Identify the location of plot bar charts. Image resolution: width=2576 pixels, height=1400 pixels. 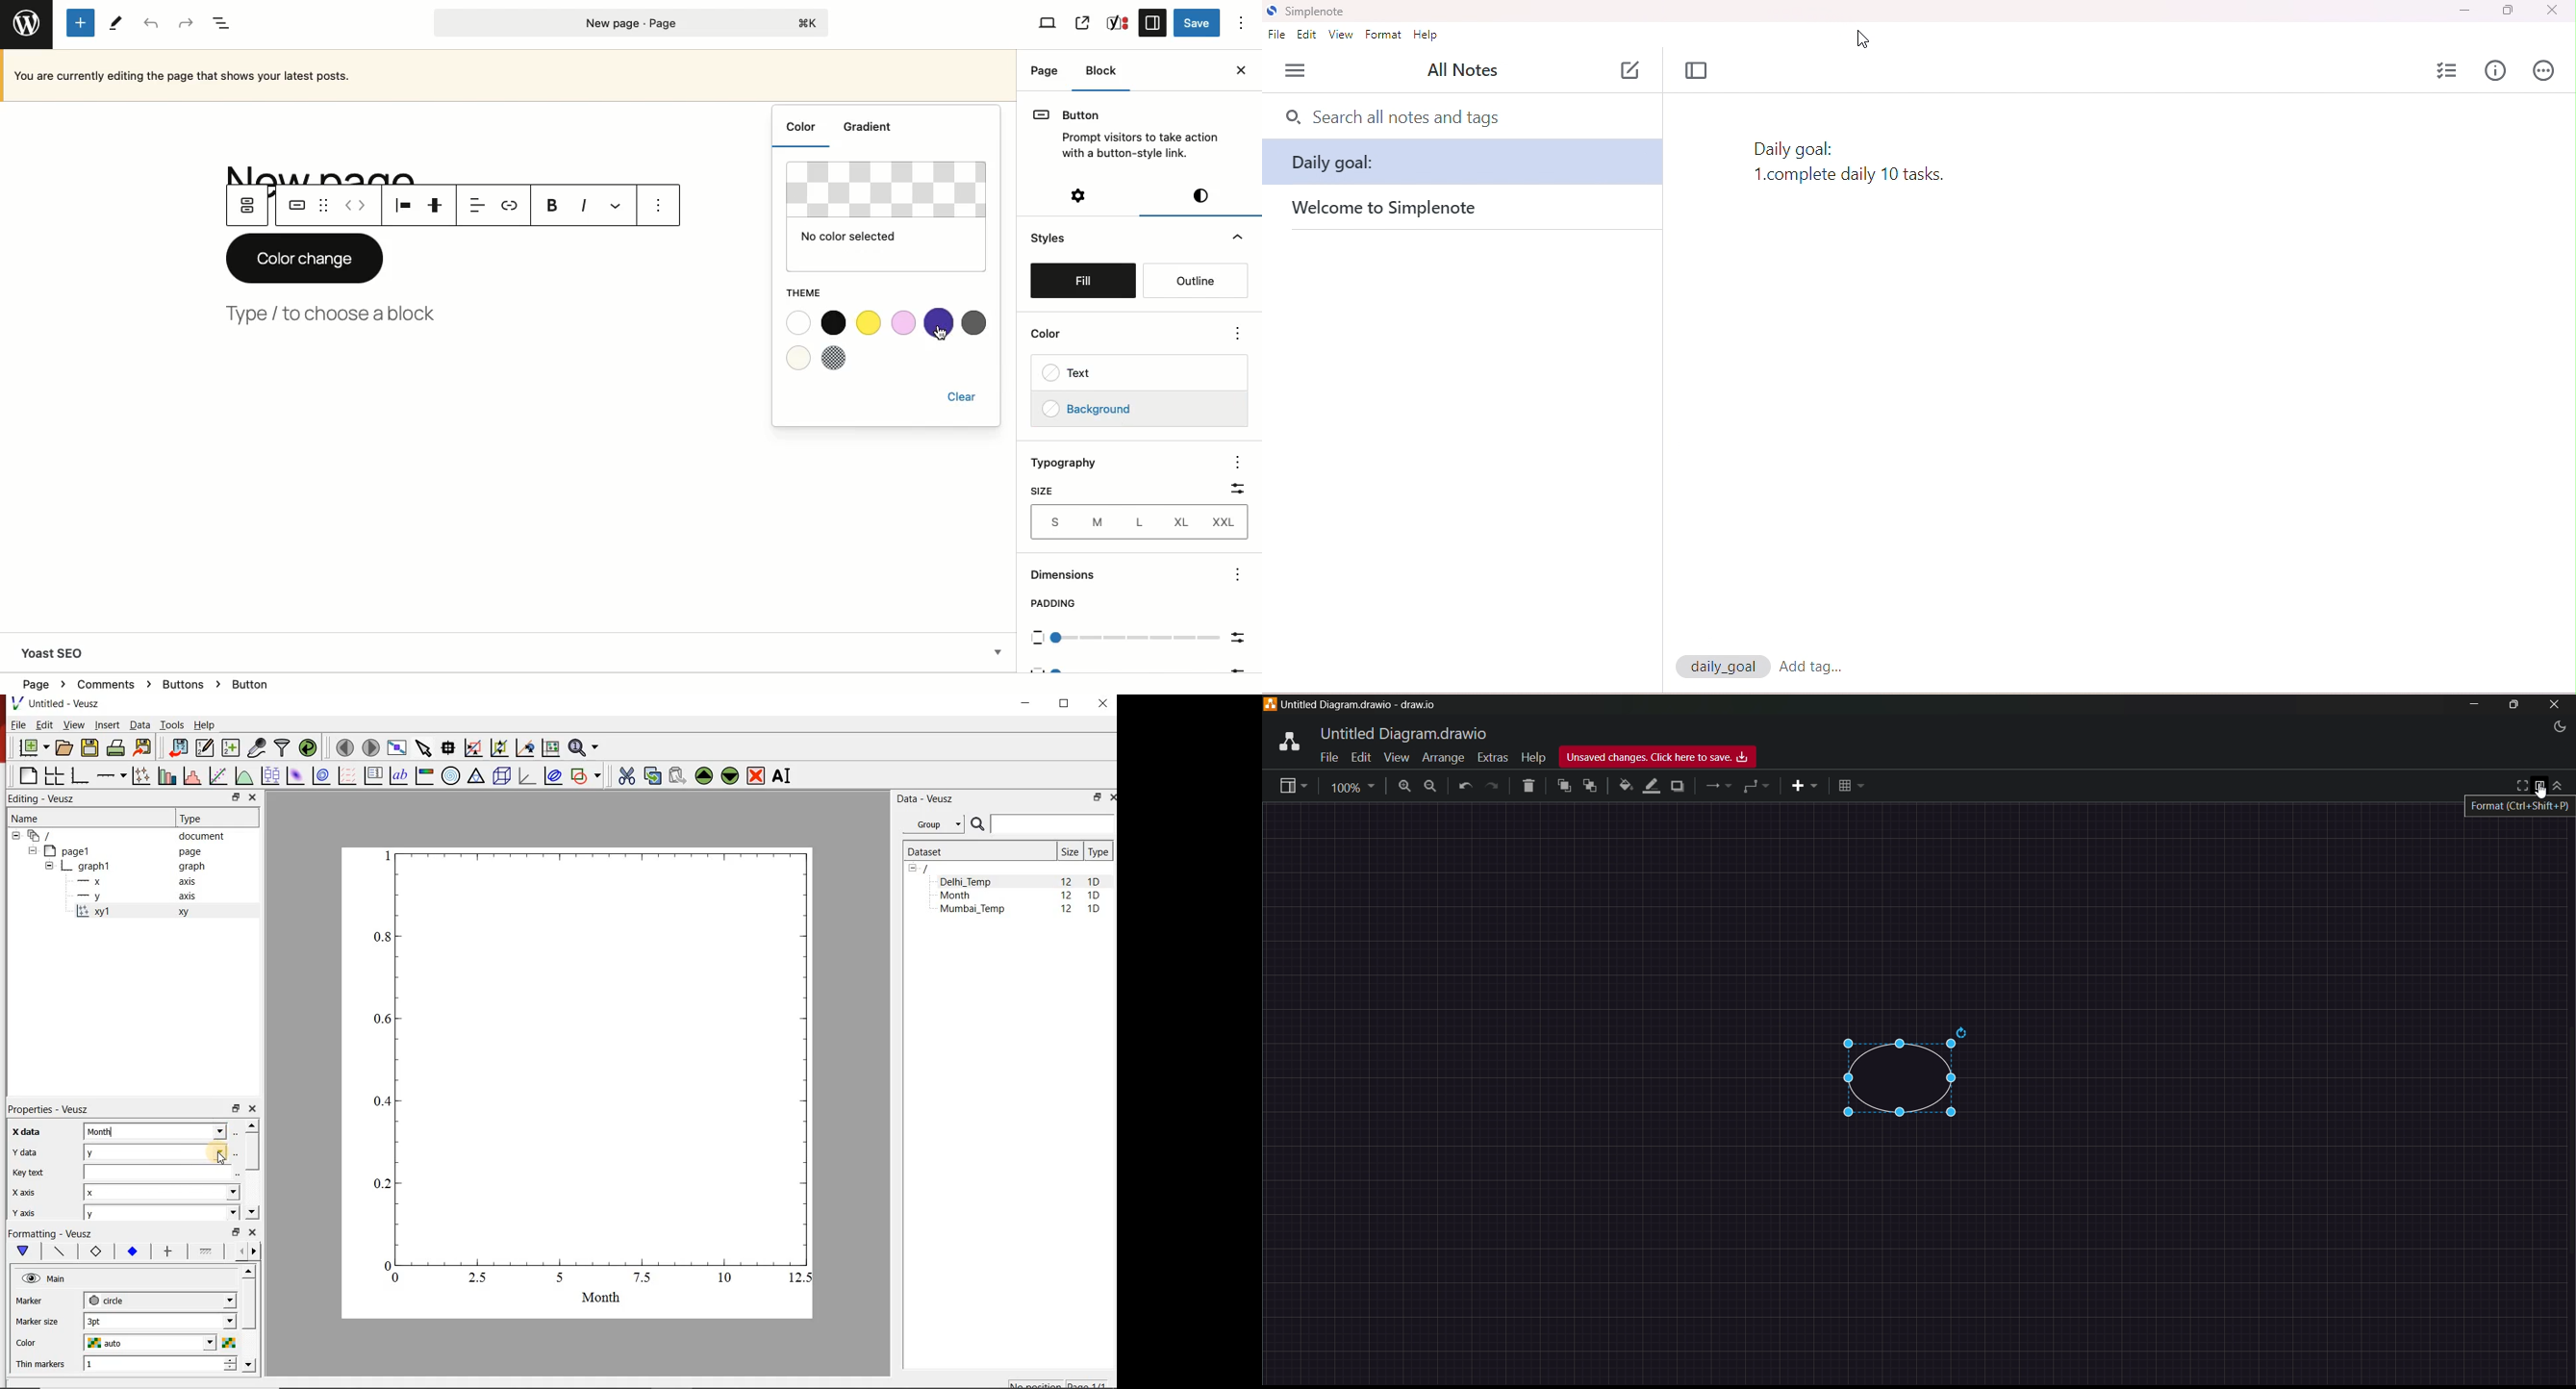
(165, 776).